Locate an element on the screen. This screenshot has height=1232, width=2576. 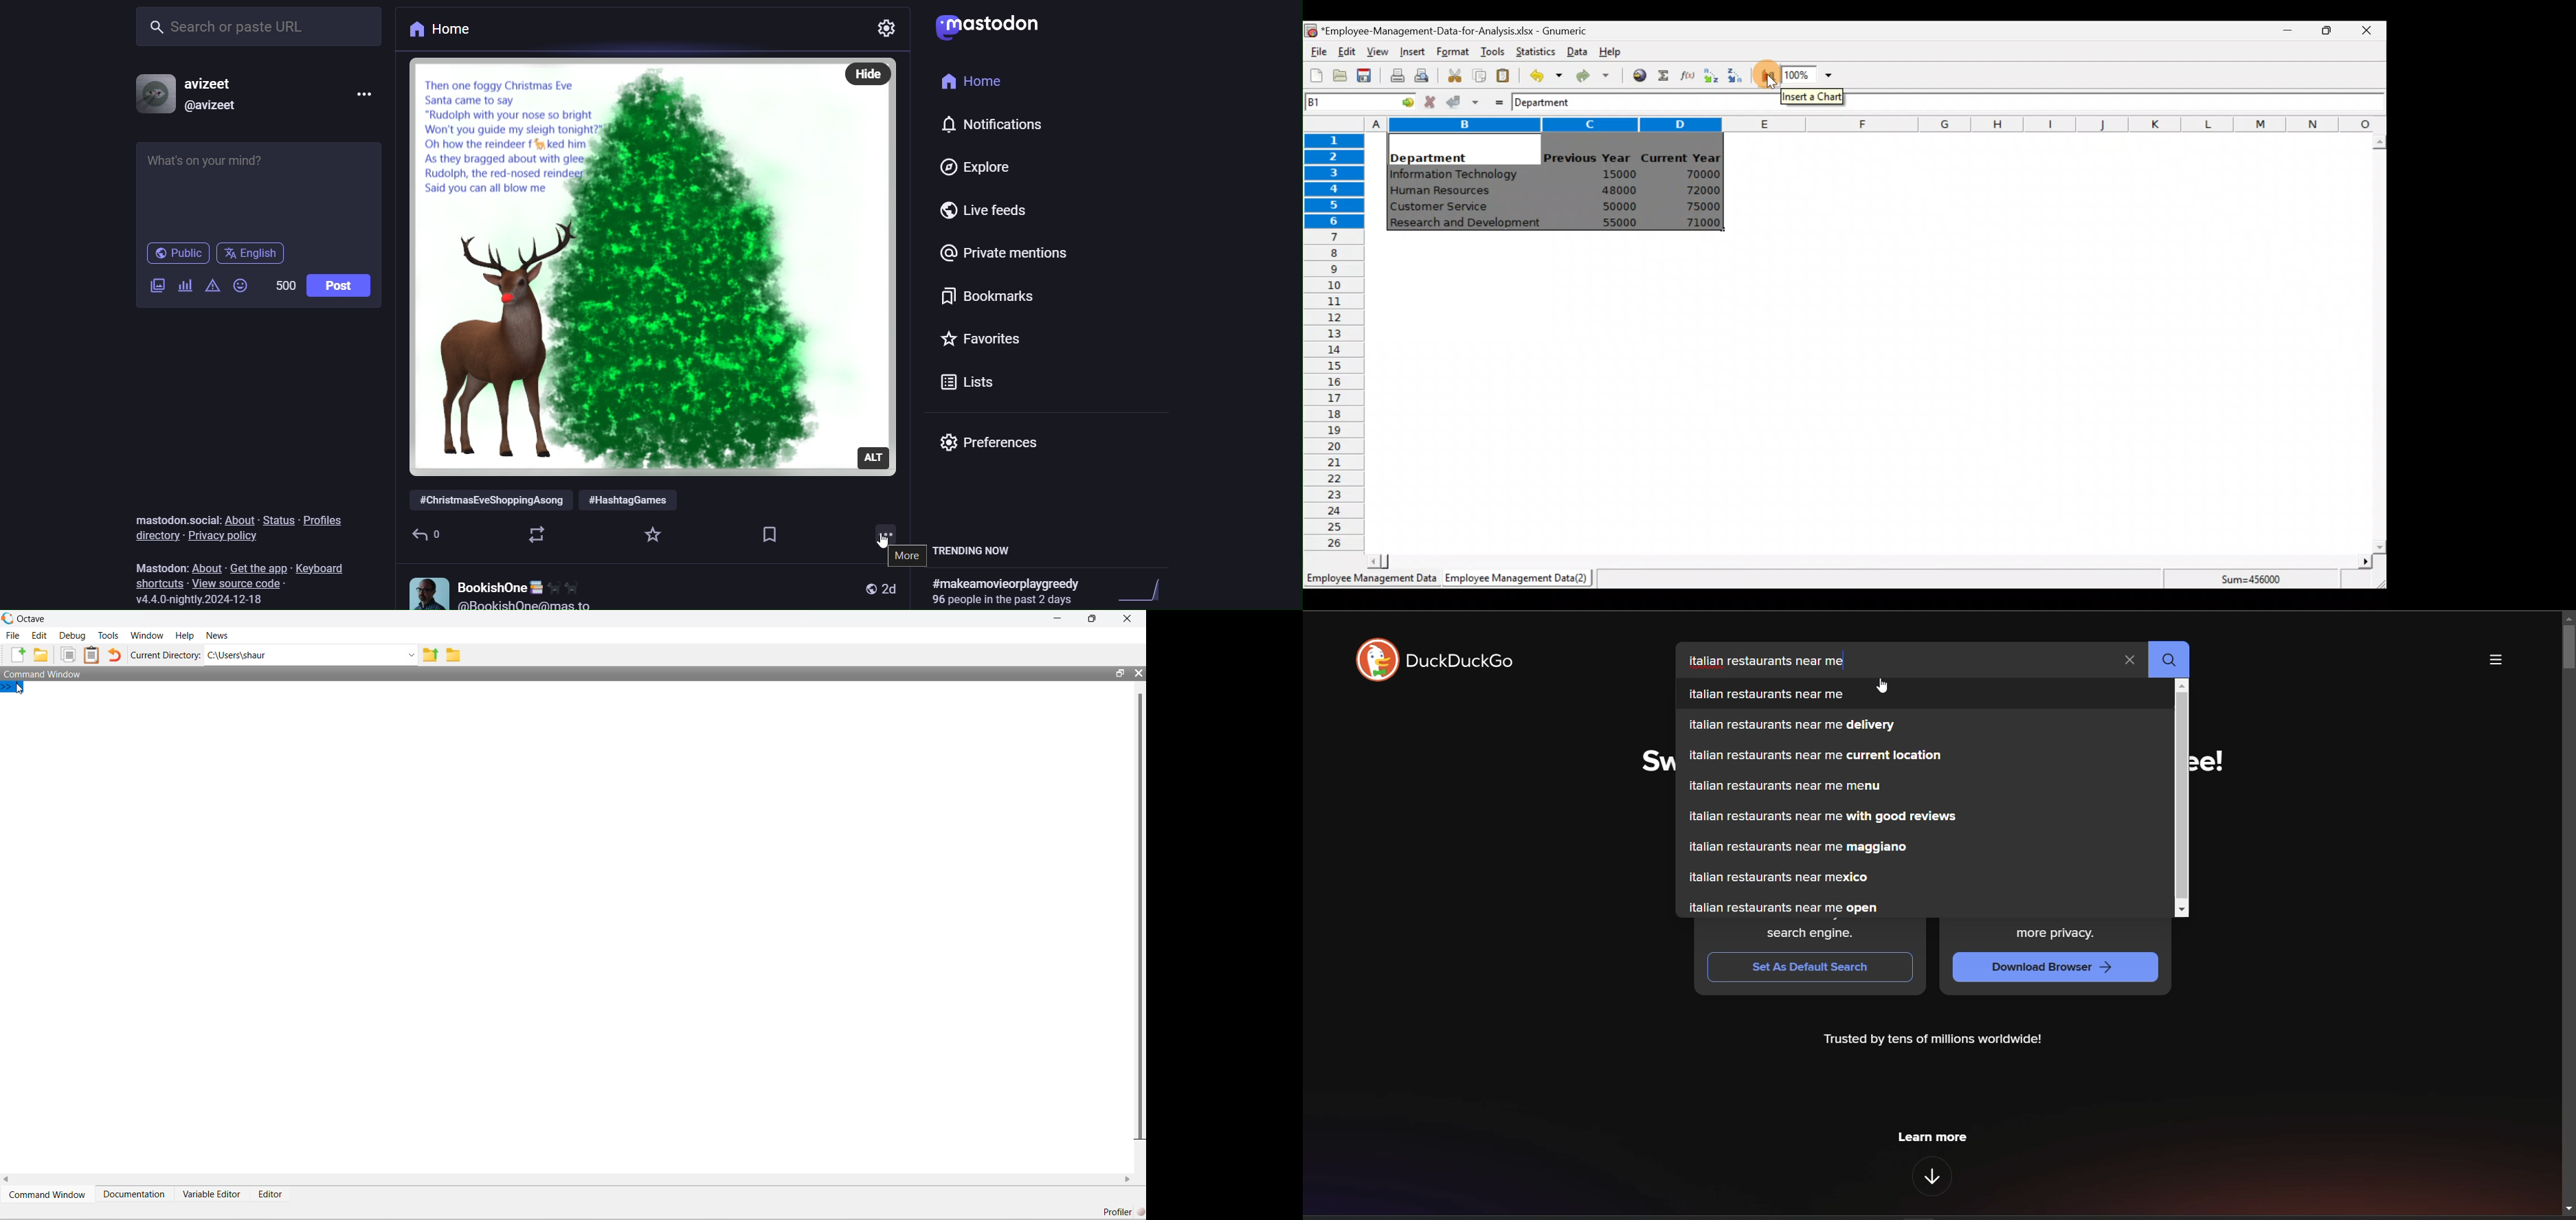
Trusted by tens of millions worldwide! is located at coordinates (1932, 1040).